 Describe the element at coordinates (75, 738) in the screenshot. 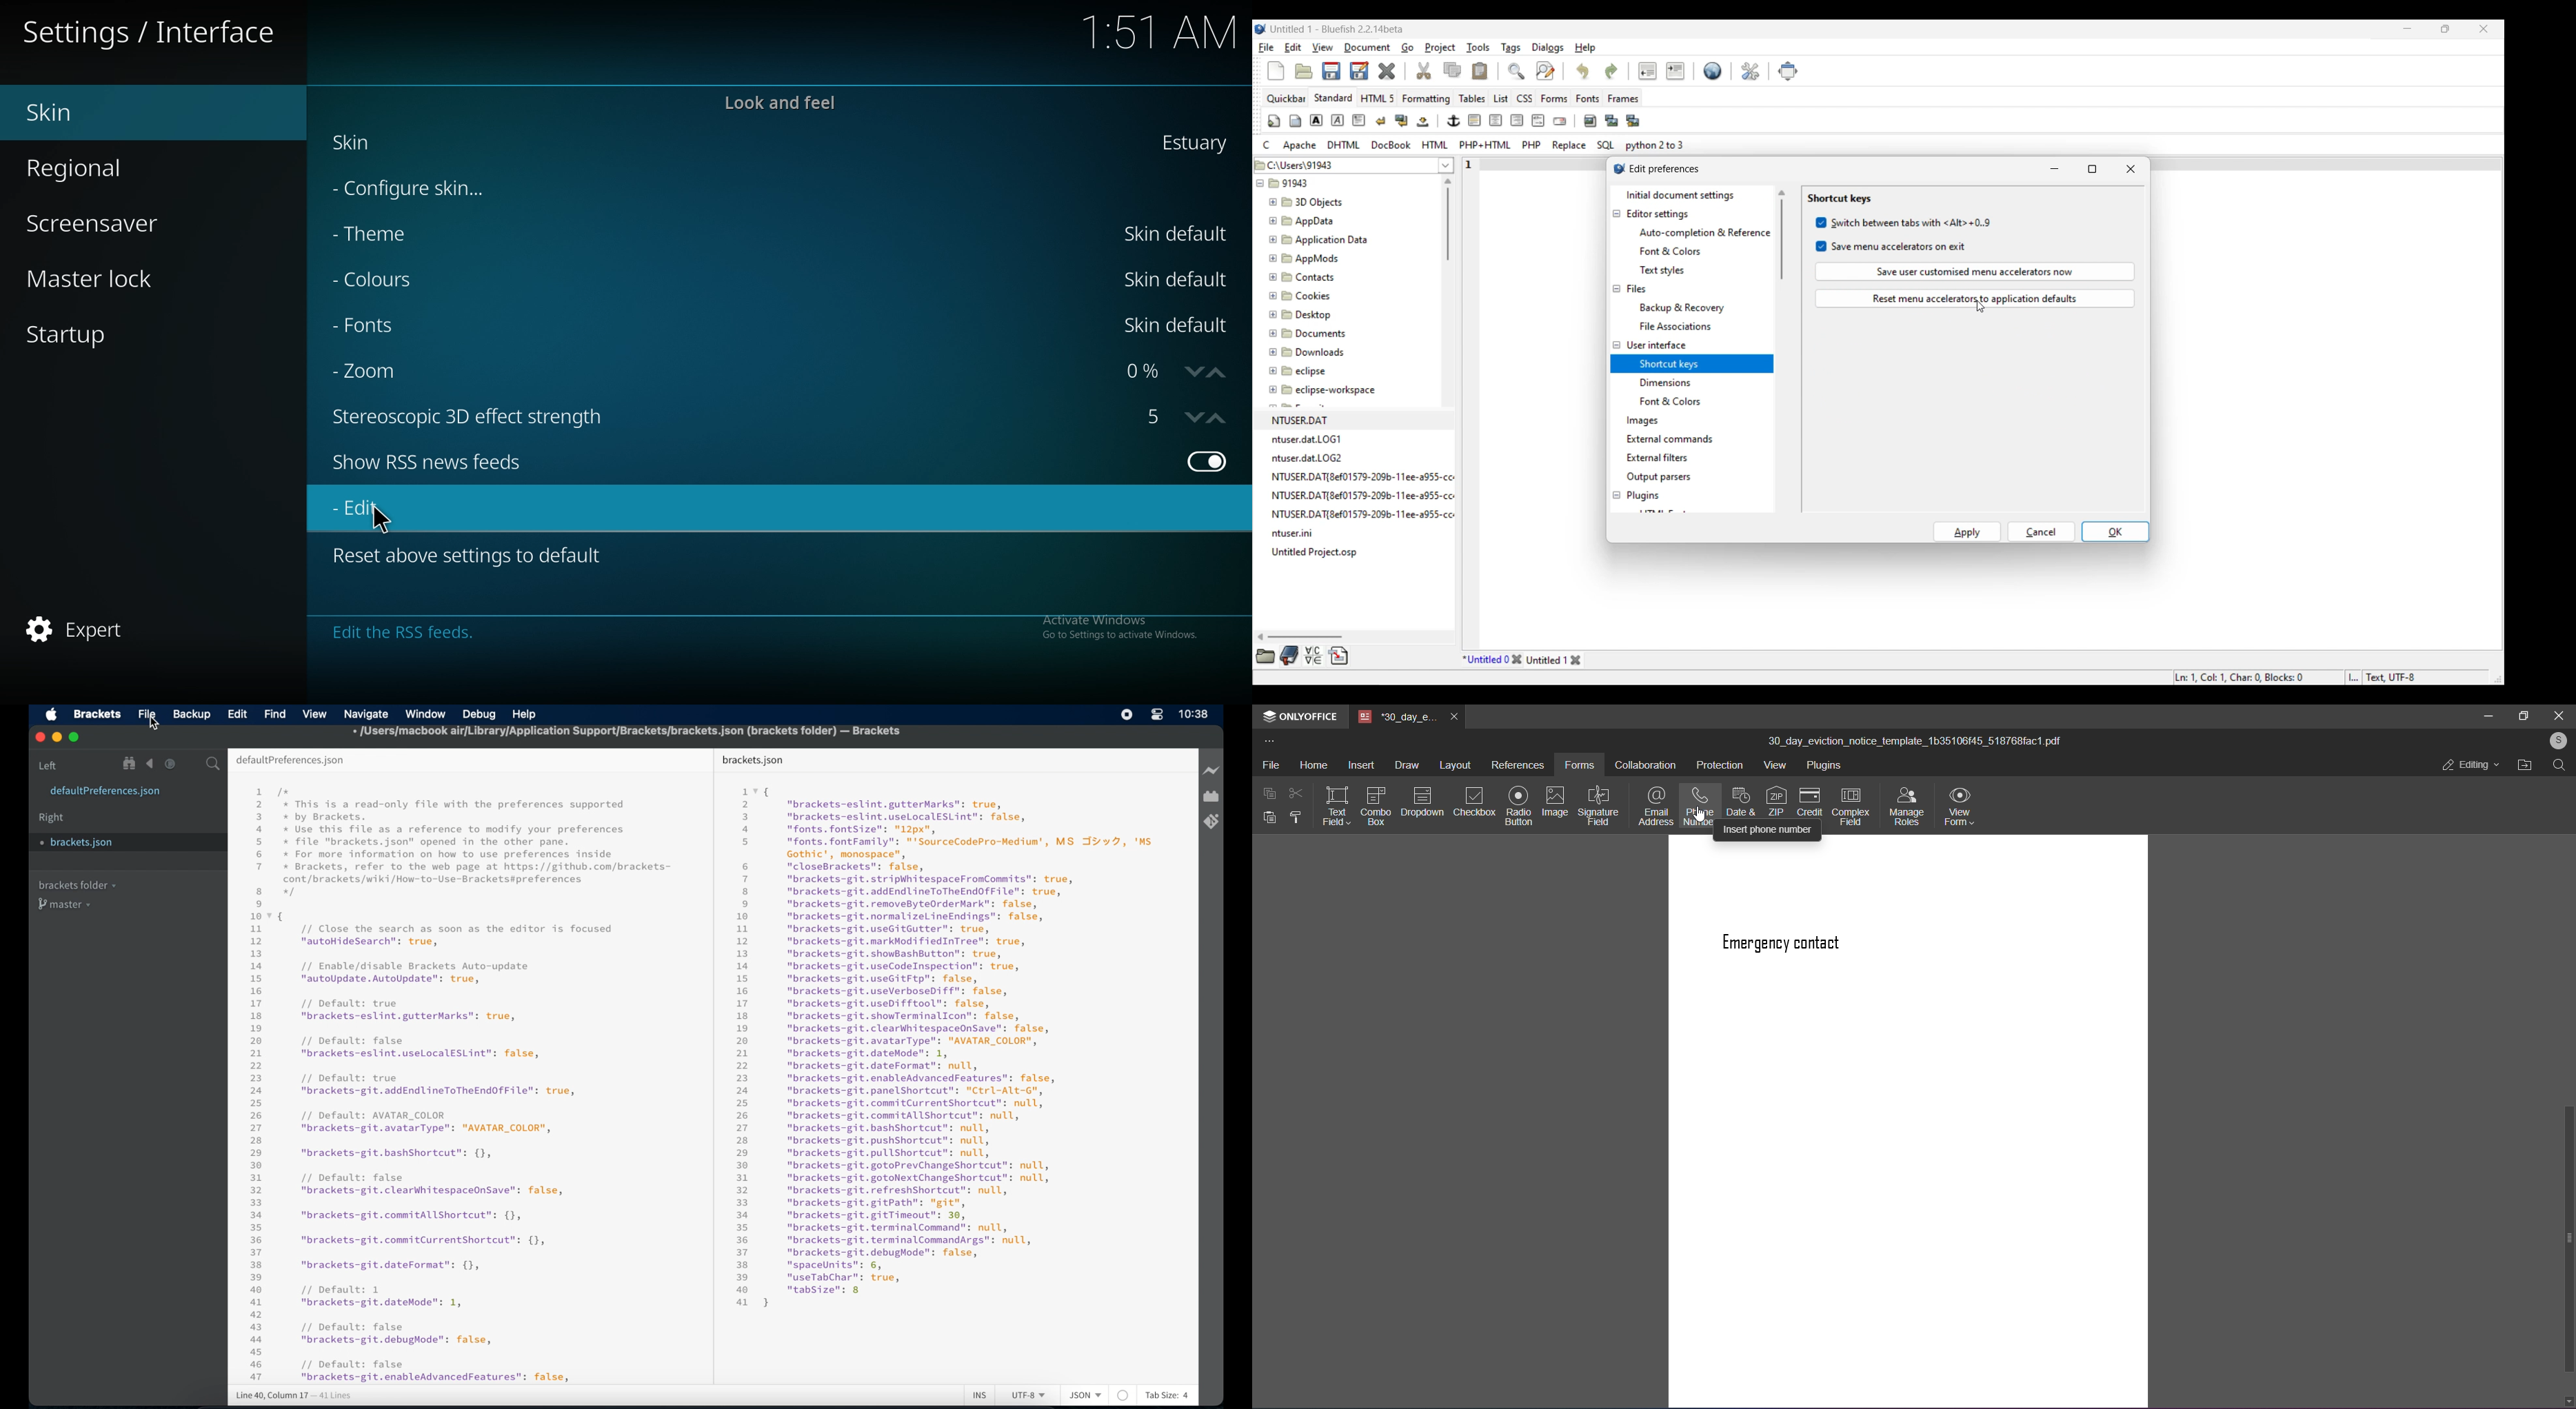

I see `maximize` at that location.